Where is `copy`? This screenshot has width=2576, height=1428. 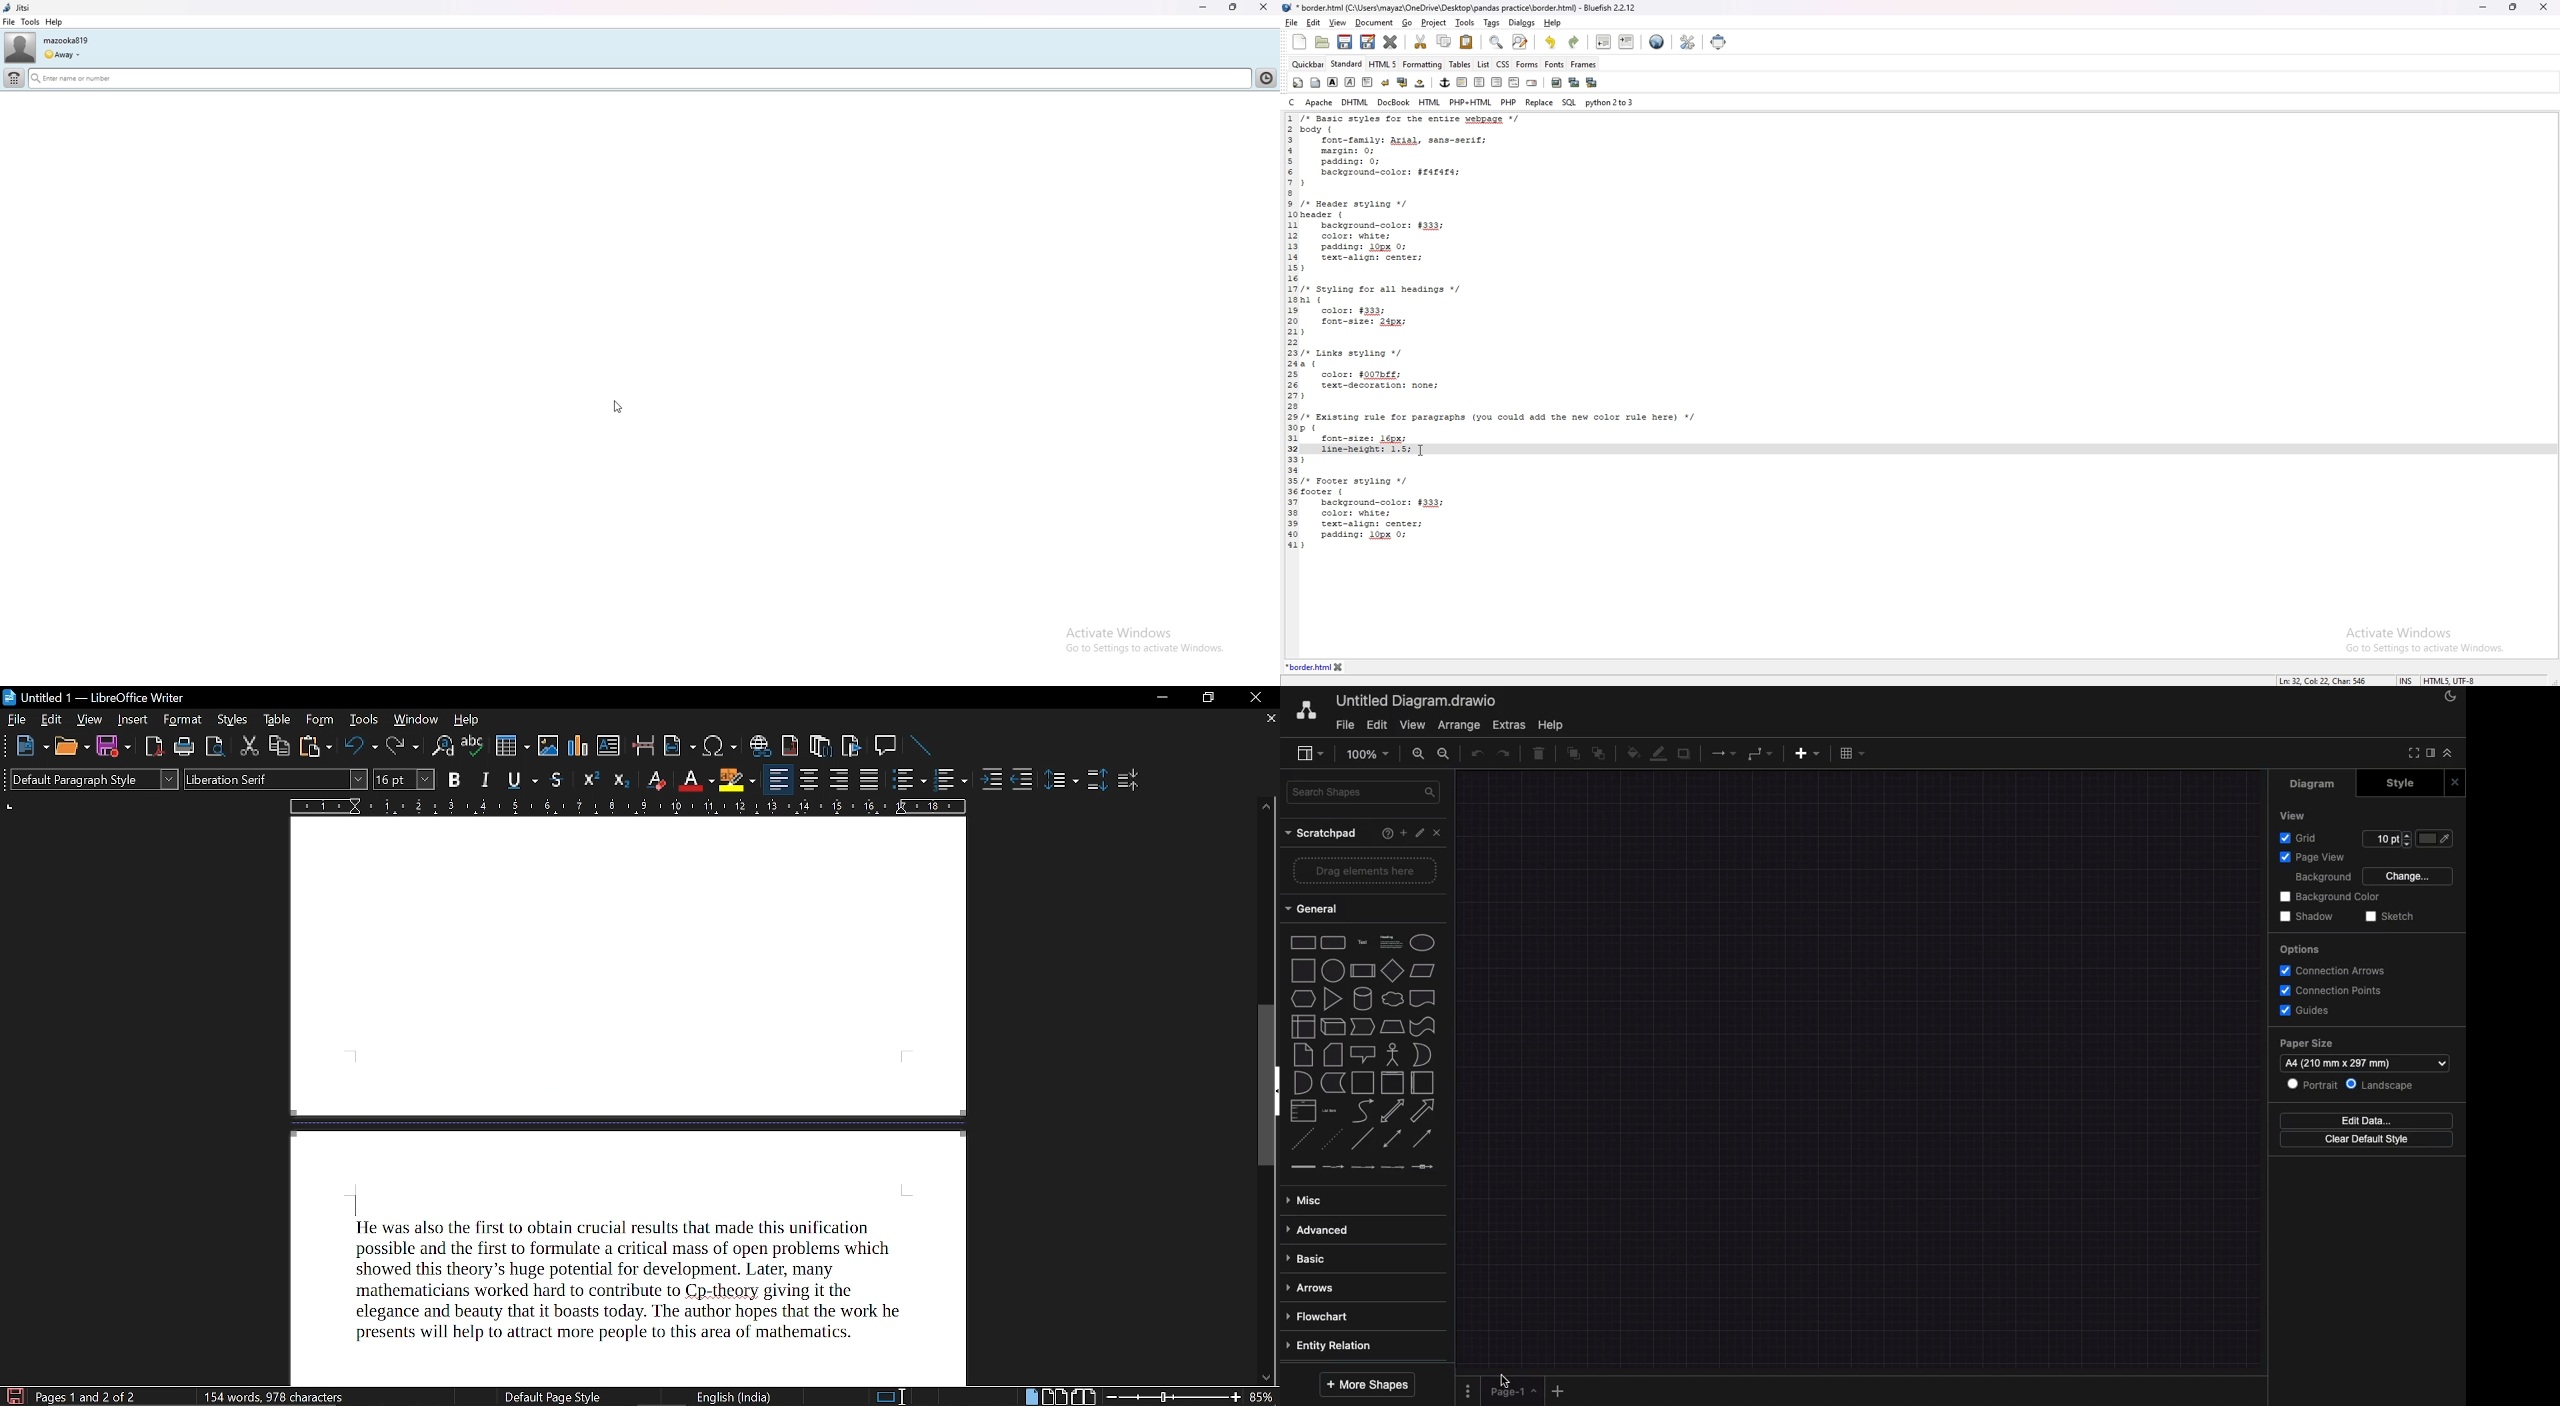 copy is located at coordinates (1443, 41).